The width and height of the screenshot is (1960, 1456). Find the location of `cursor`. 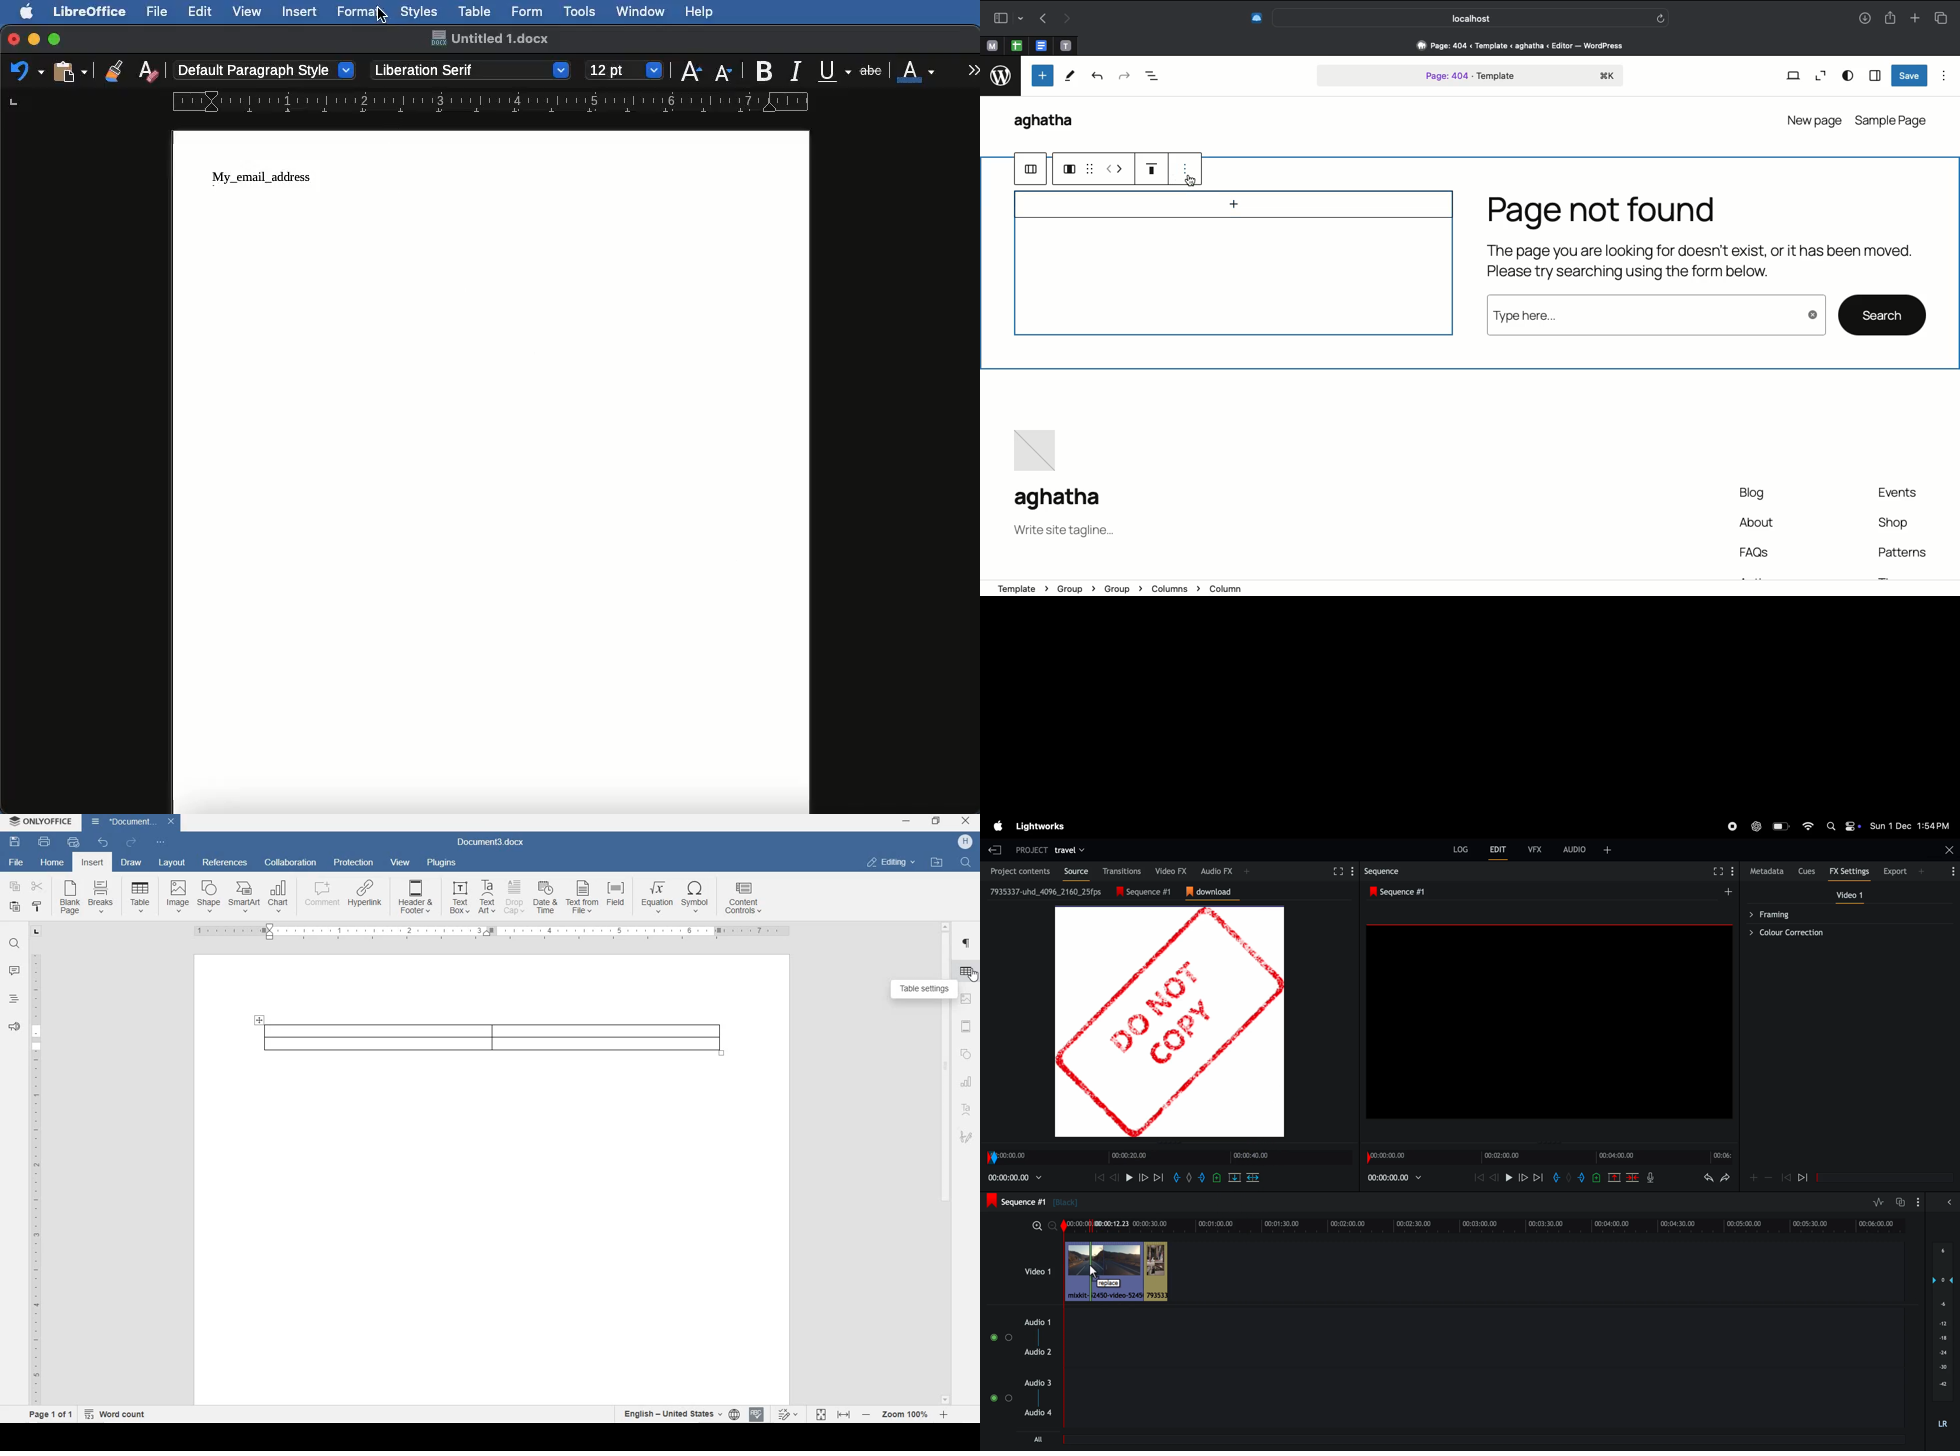

cursor is located at coordinates (1190, 181).